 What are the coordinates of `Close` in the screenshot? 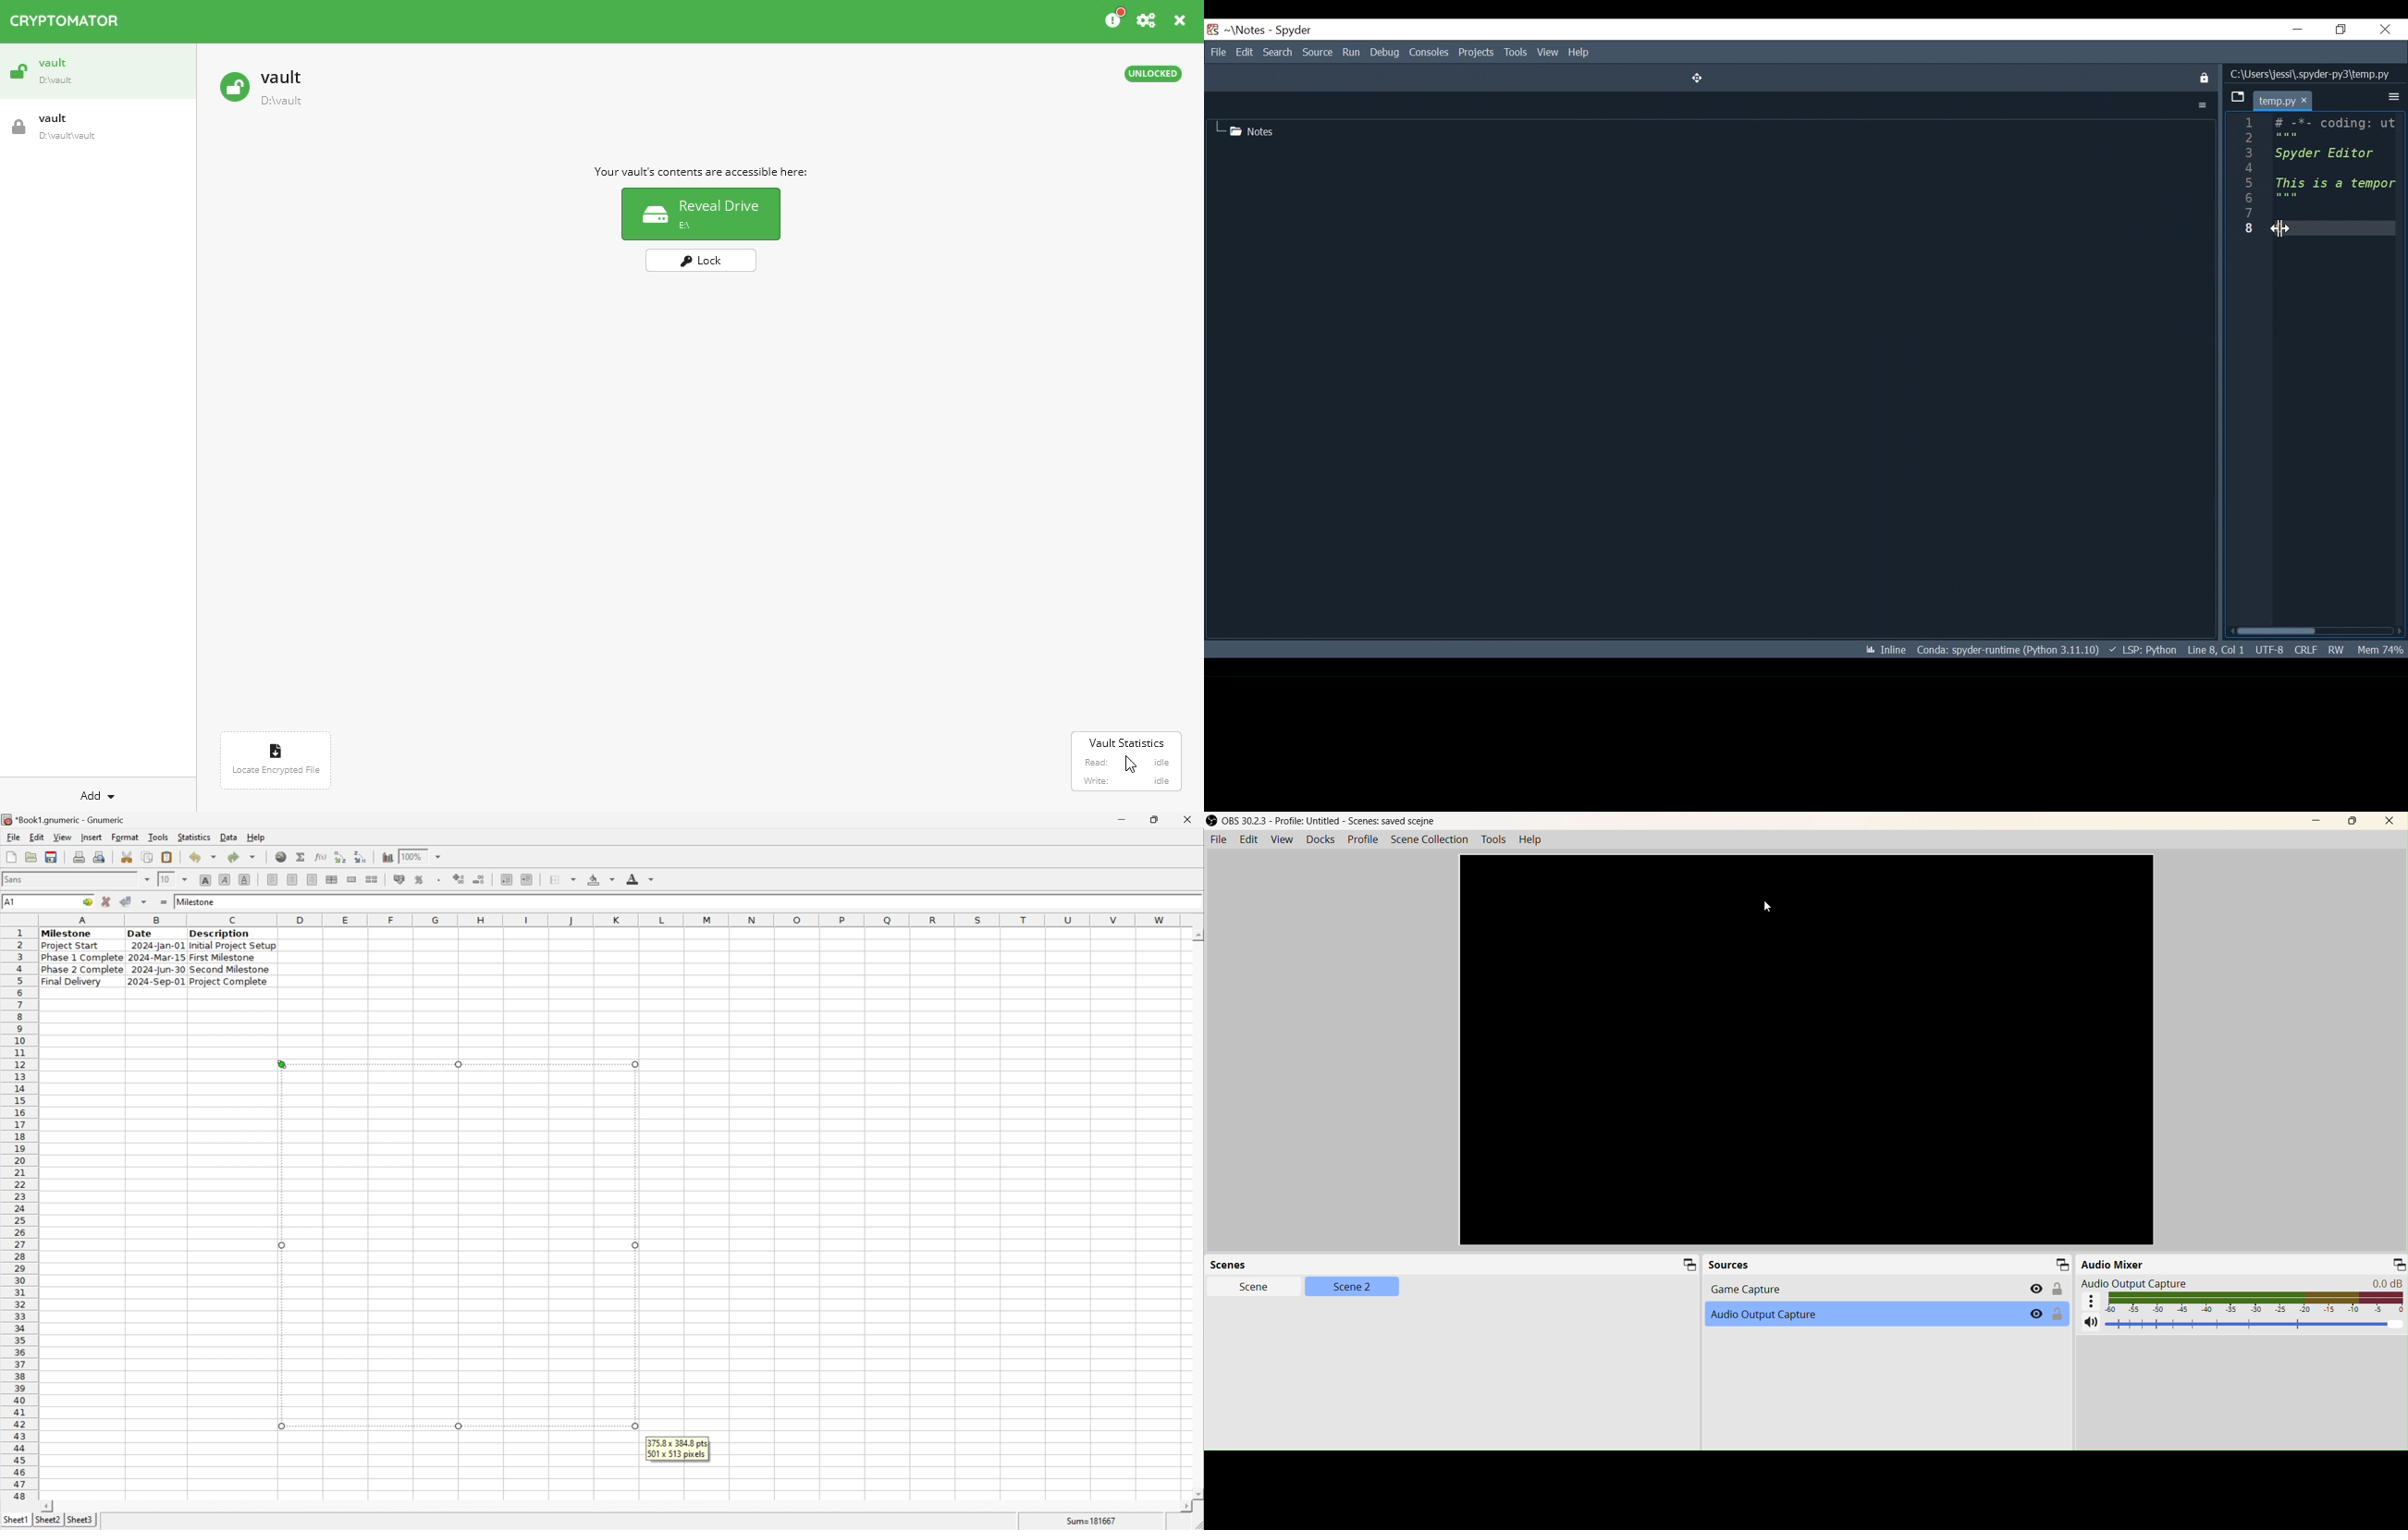 It's located at (2389, 819).